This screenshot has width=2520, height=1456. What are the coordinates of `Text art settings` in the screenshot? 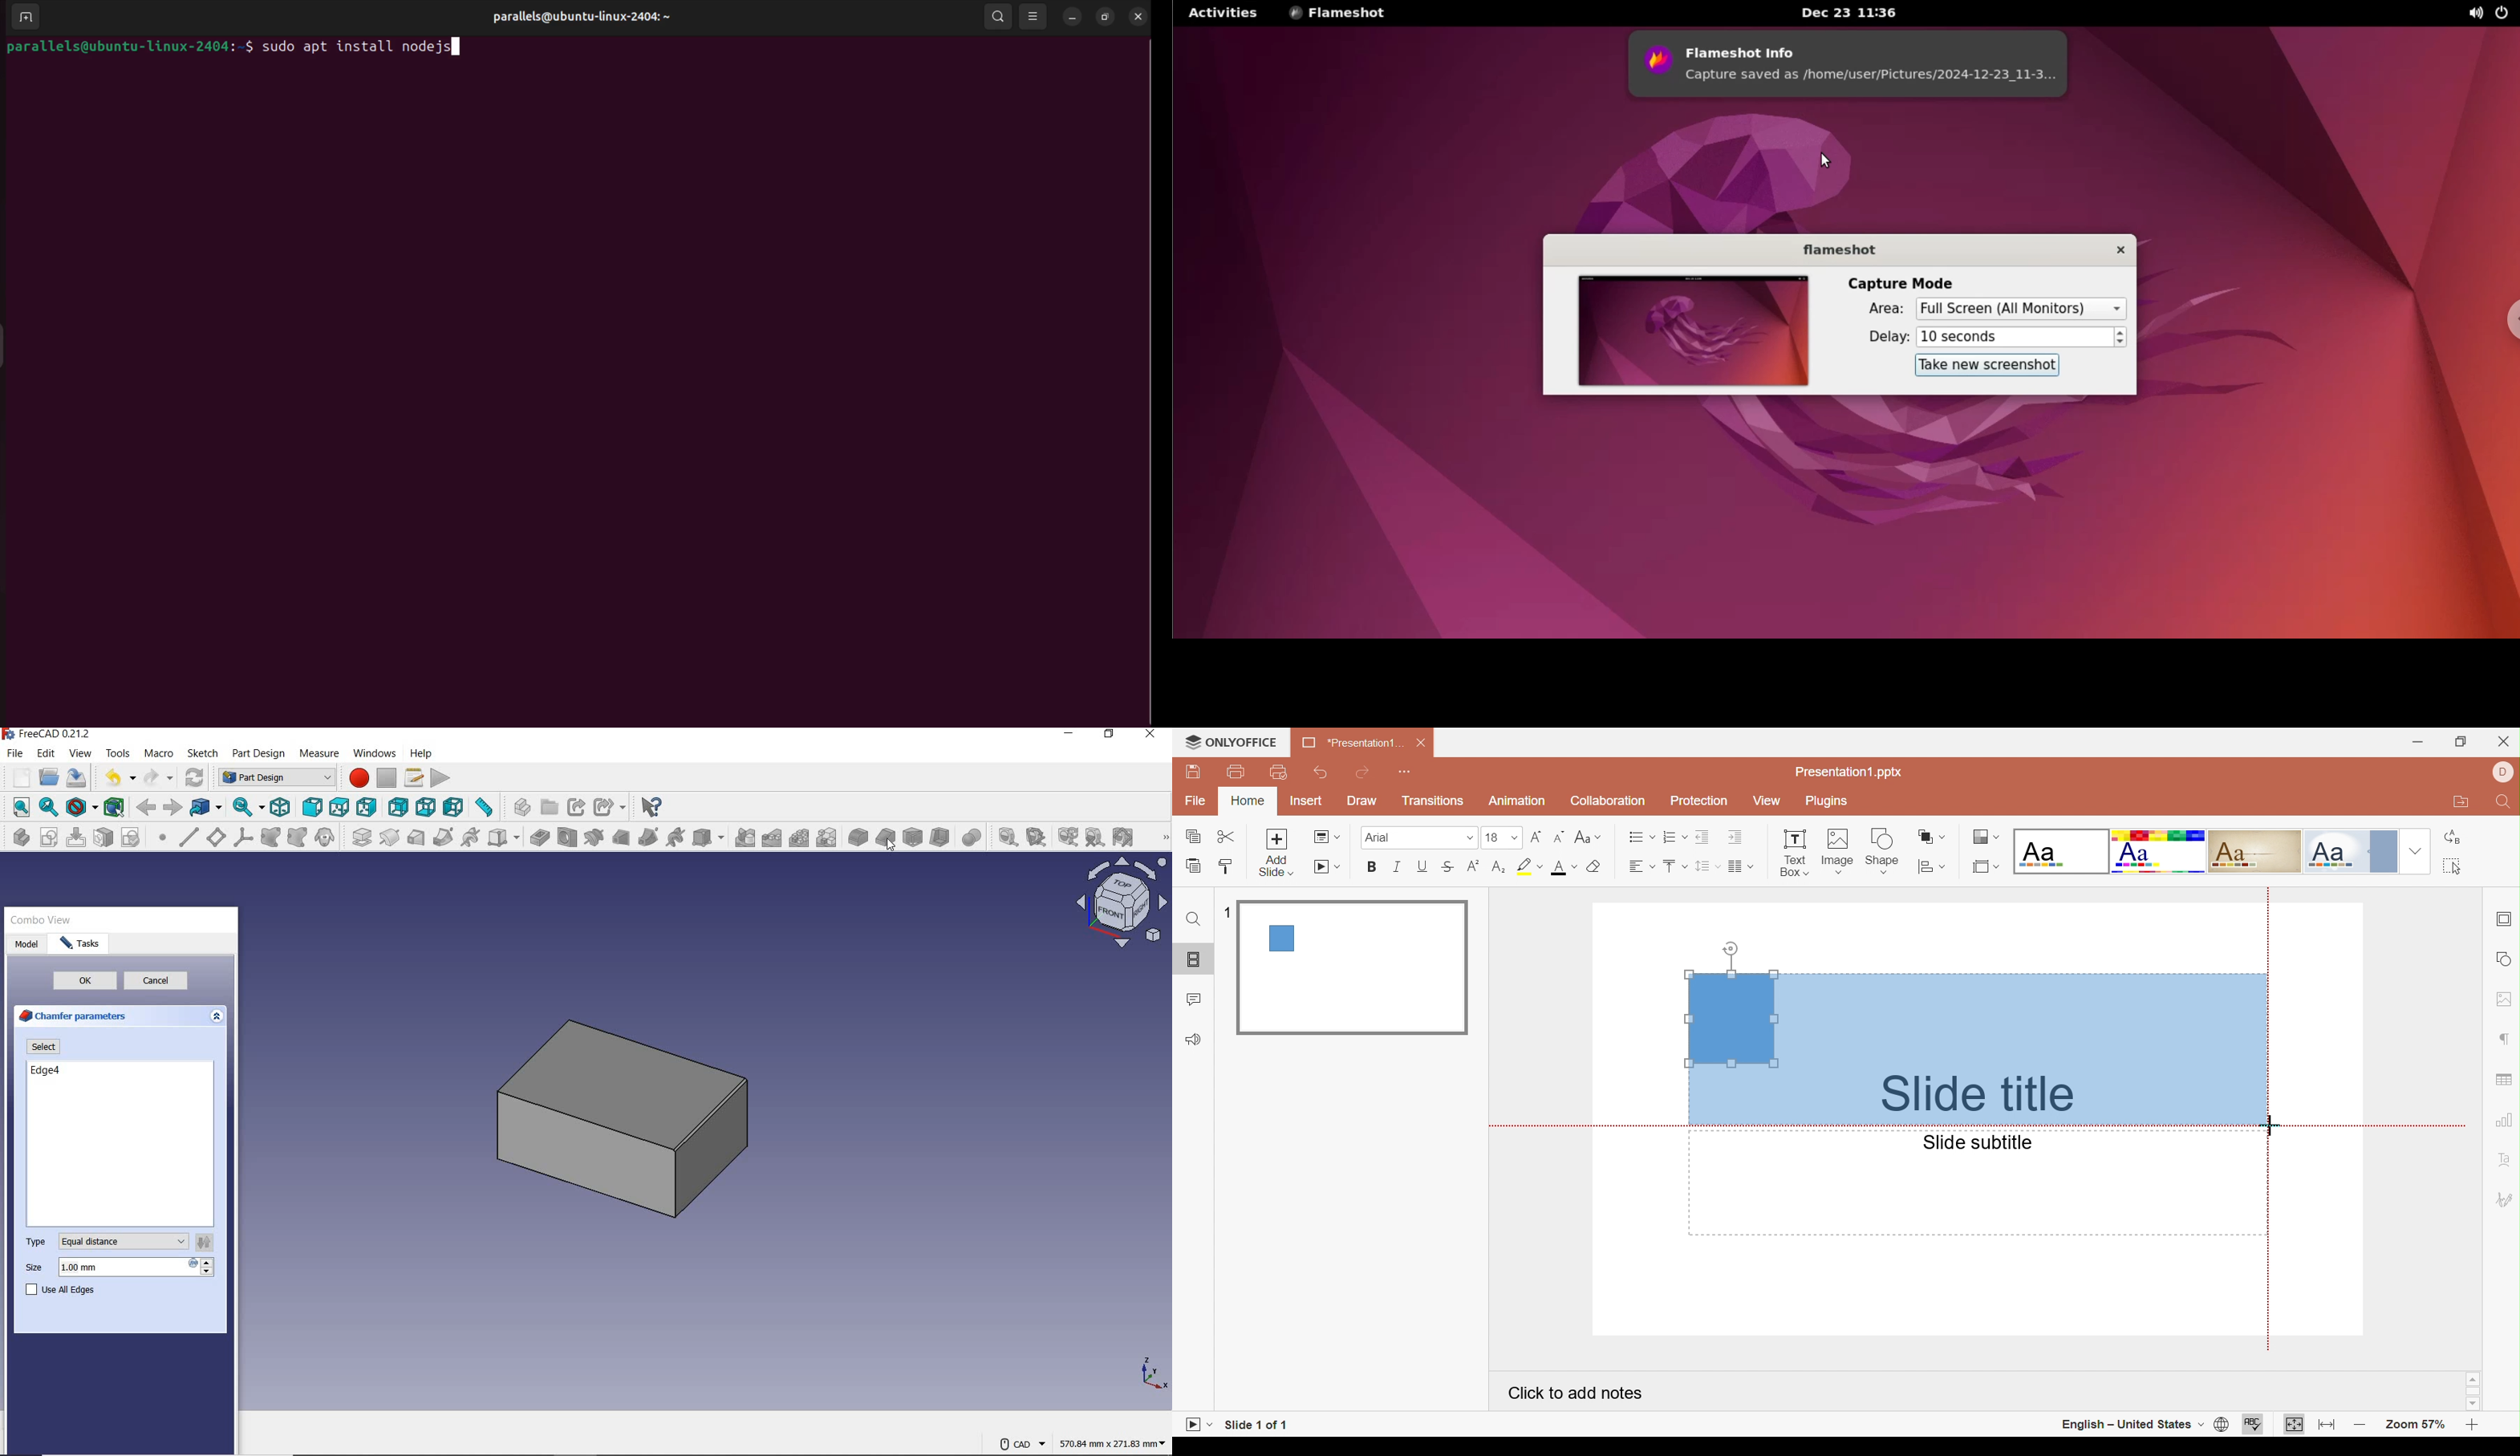 It's located at (2506, 1159).